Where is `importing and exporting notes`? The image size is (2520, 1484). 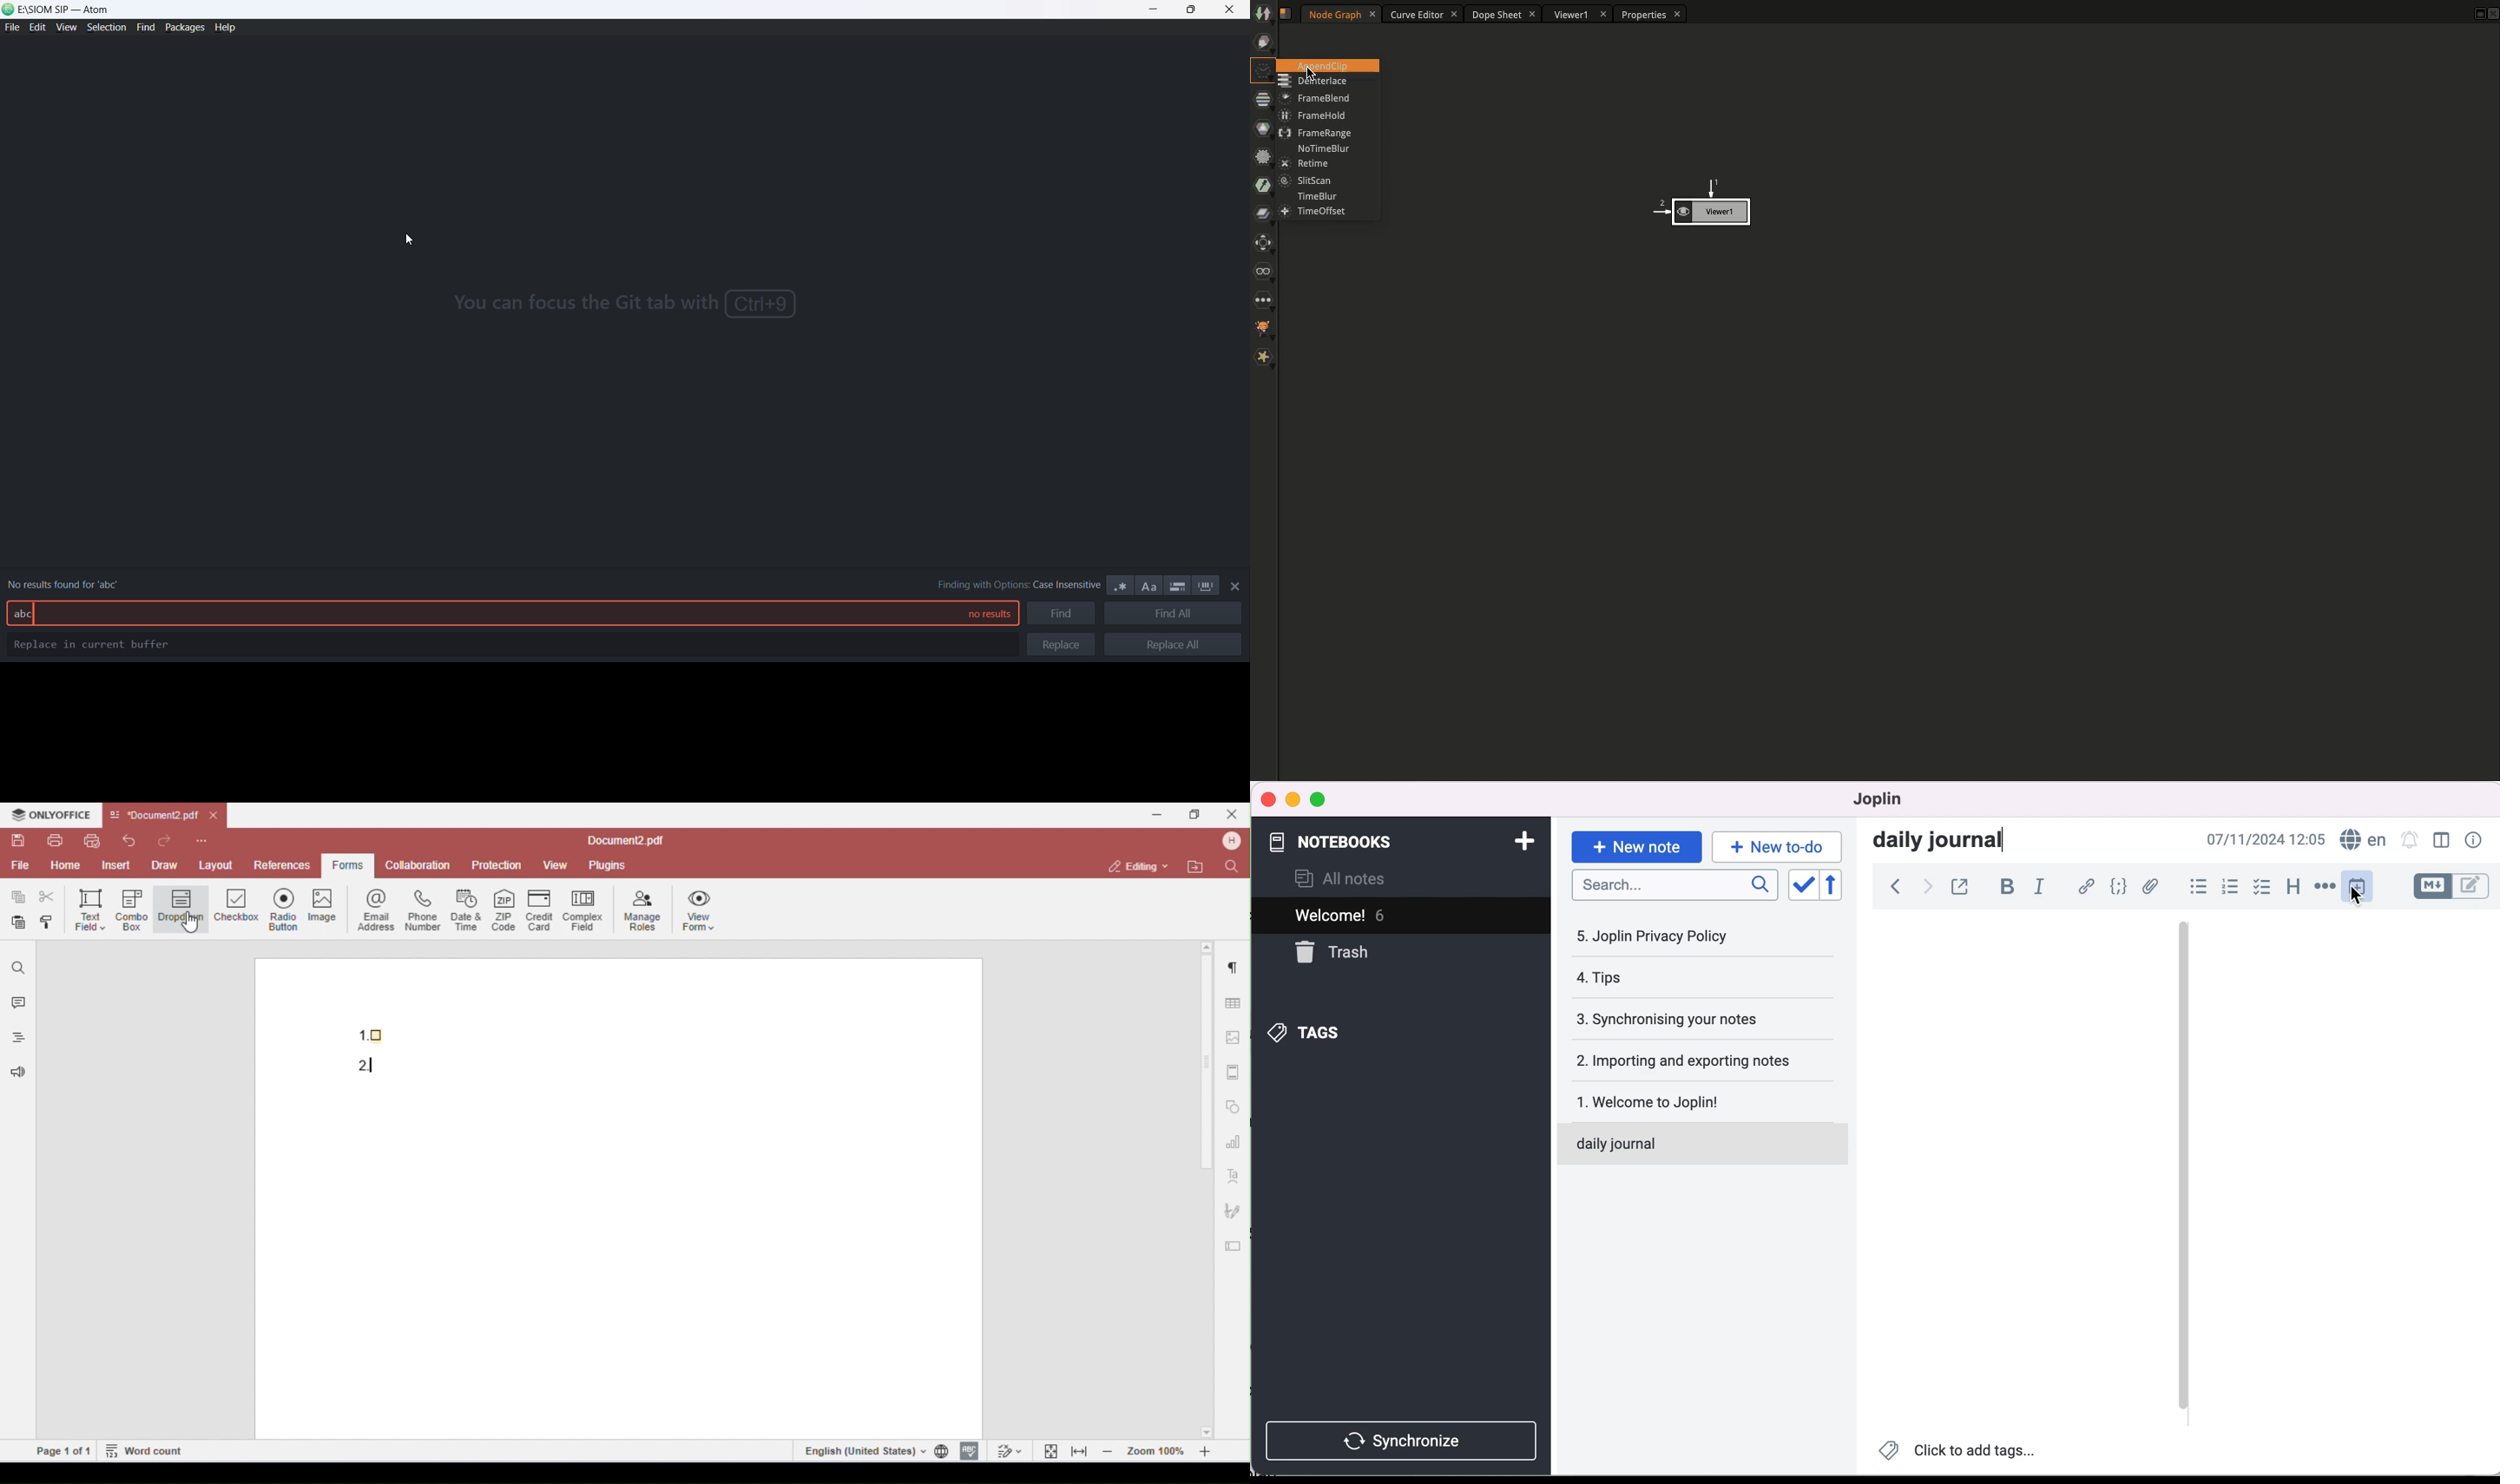
importing and exporting notes is located at coordinates (1691, 1060).